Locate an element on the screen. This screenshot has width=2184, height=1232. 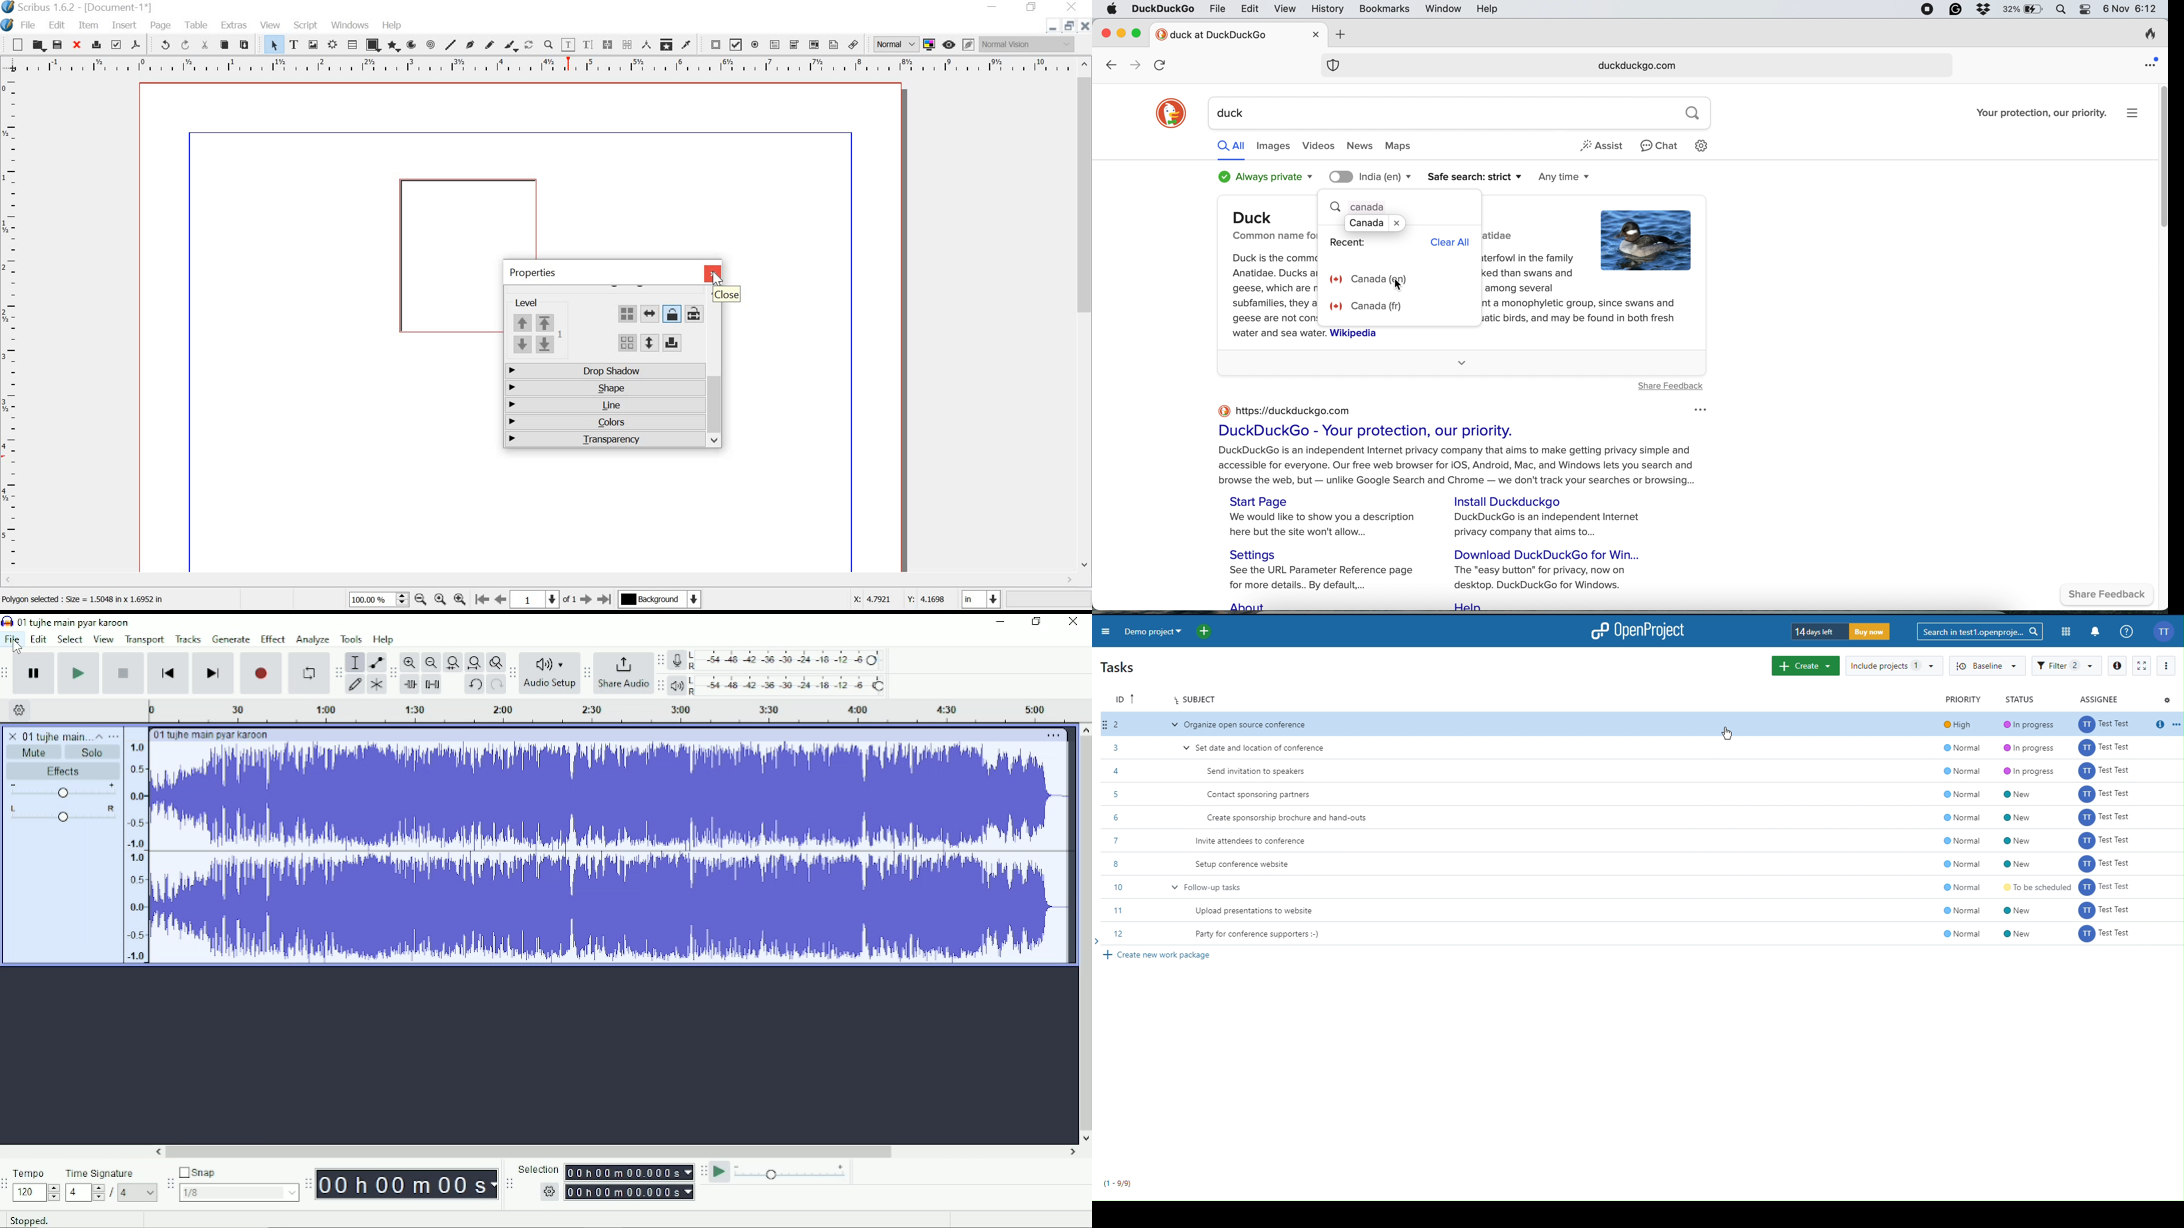
Notifications is located at coordinates (2094, 631).